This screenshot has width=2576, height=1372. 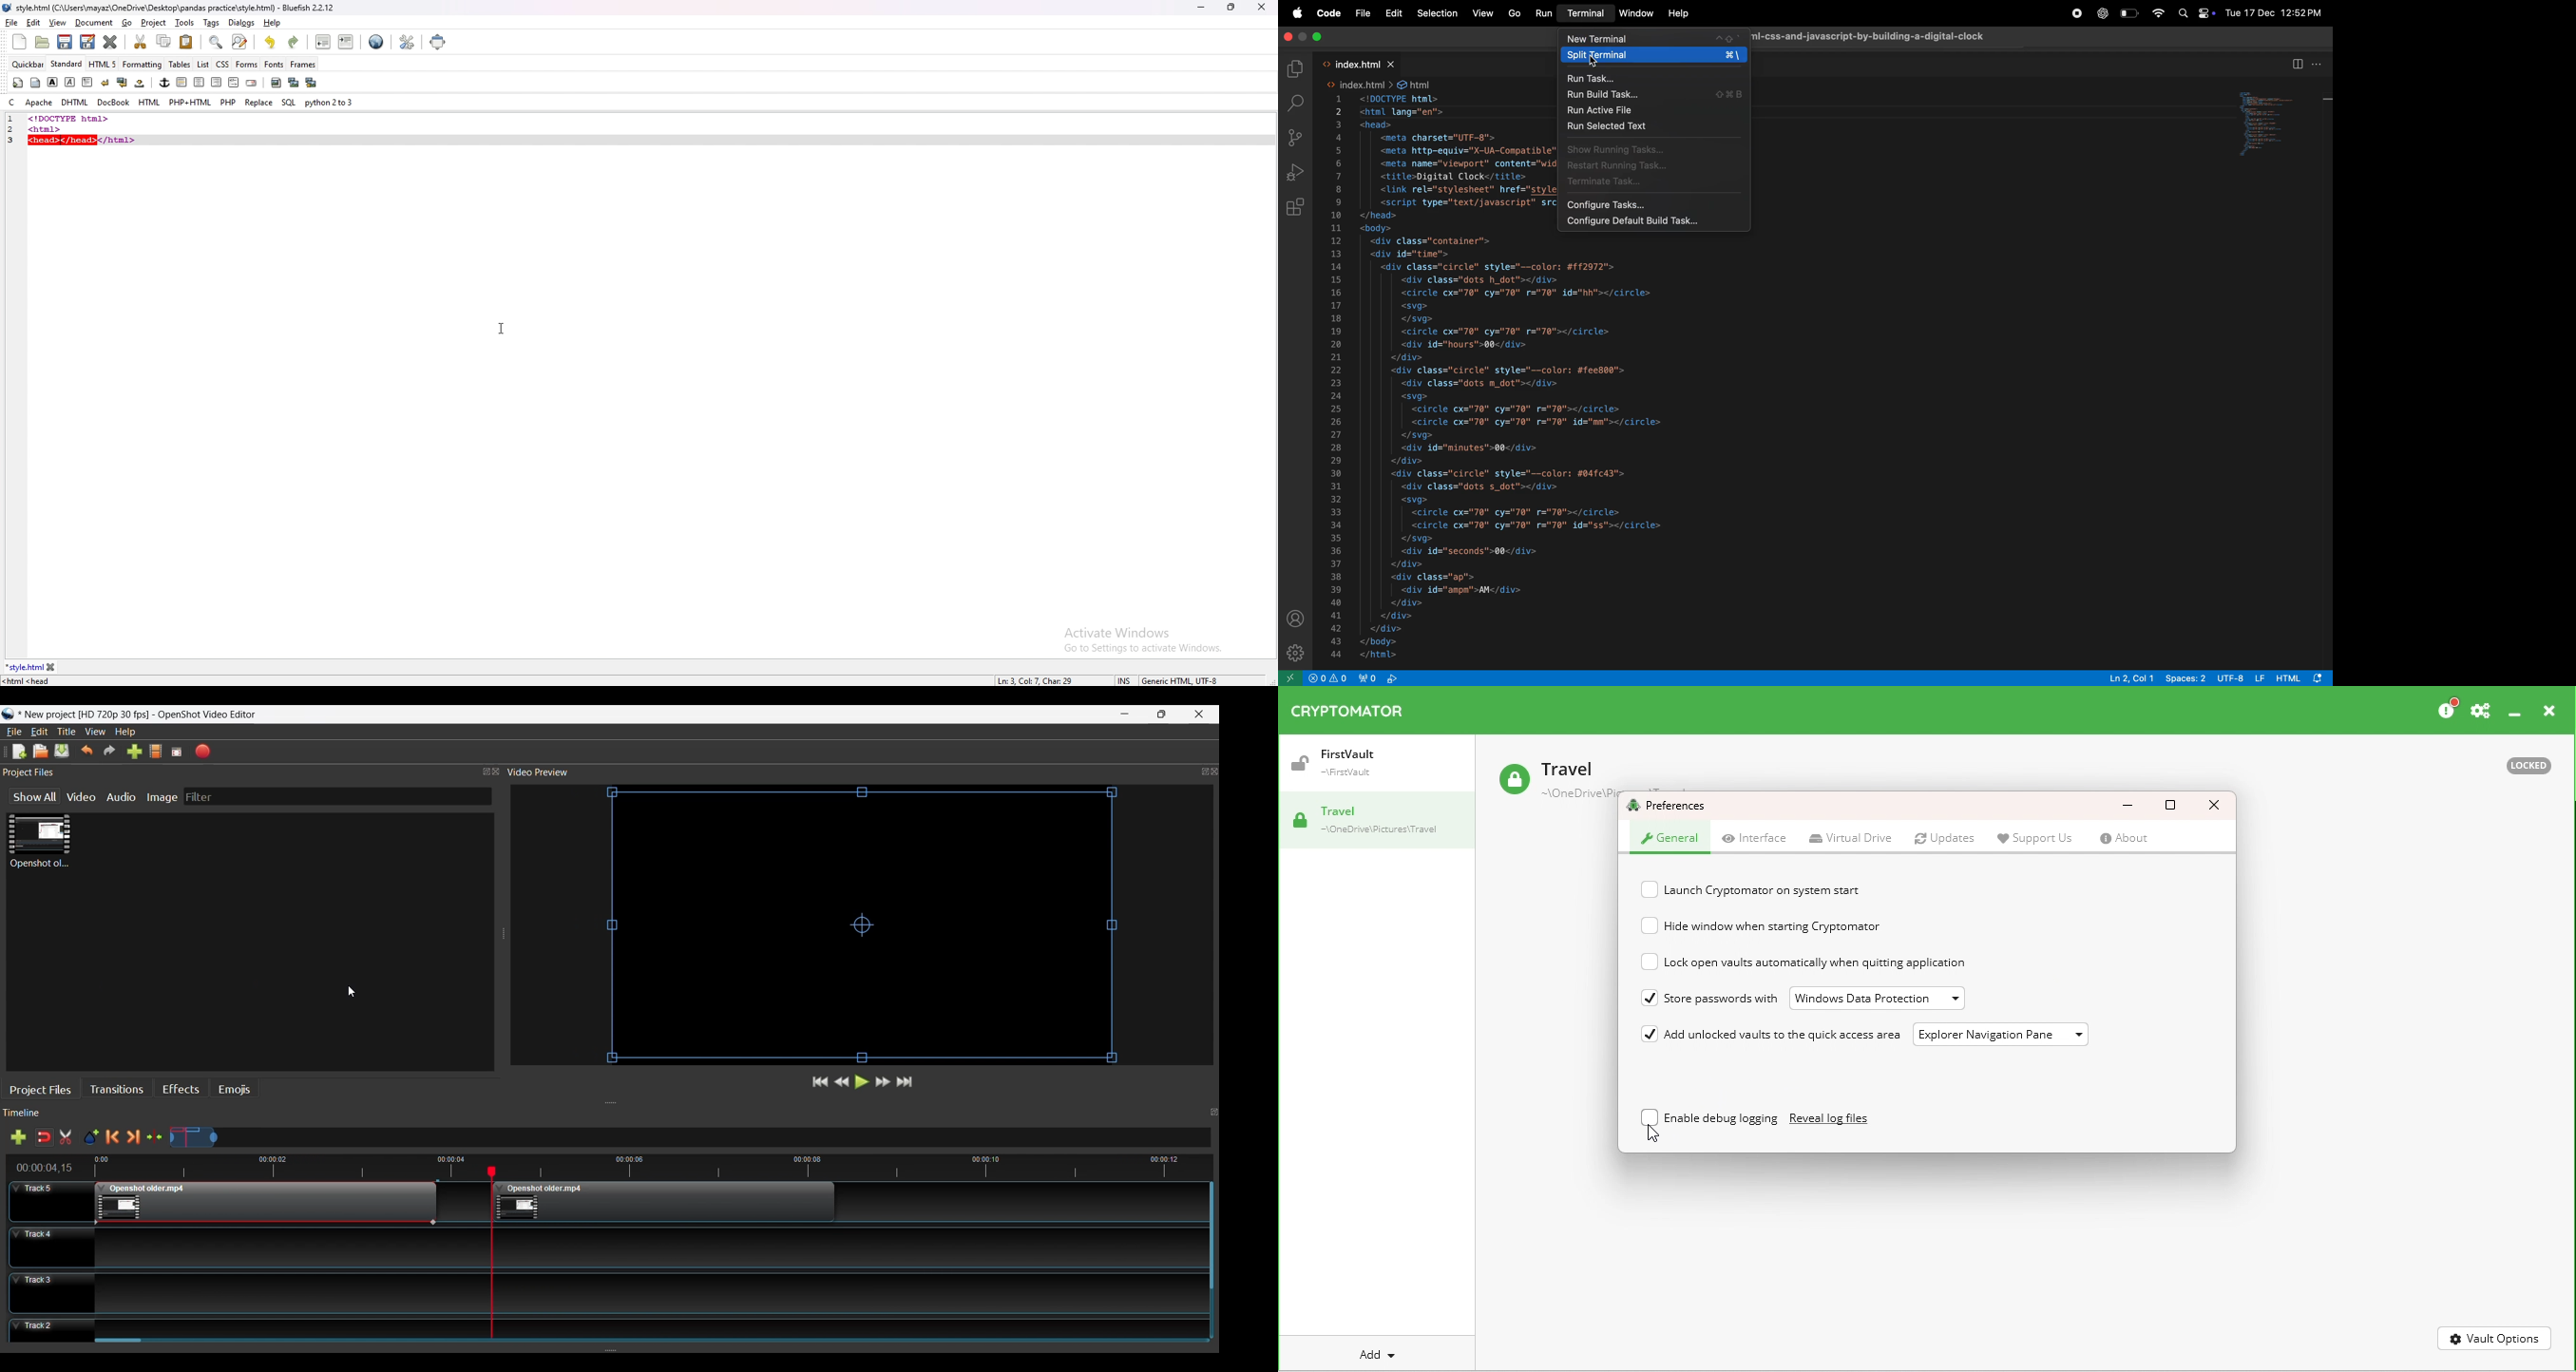 I want to click on Edit, so click(x=1393, y=13).